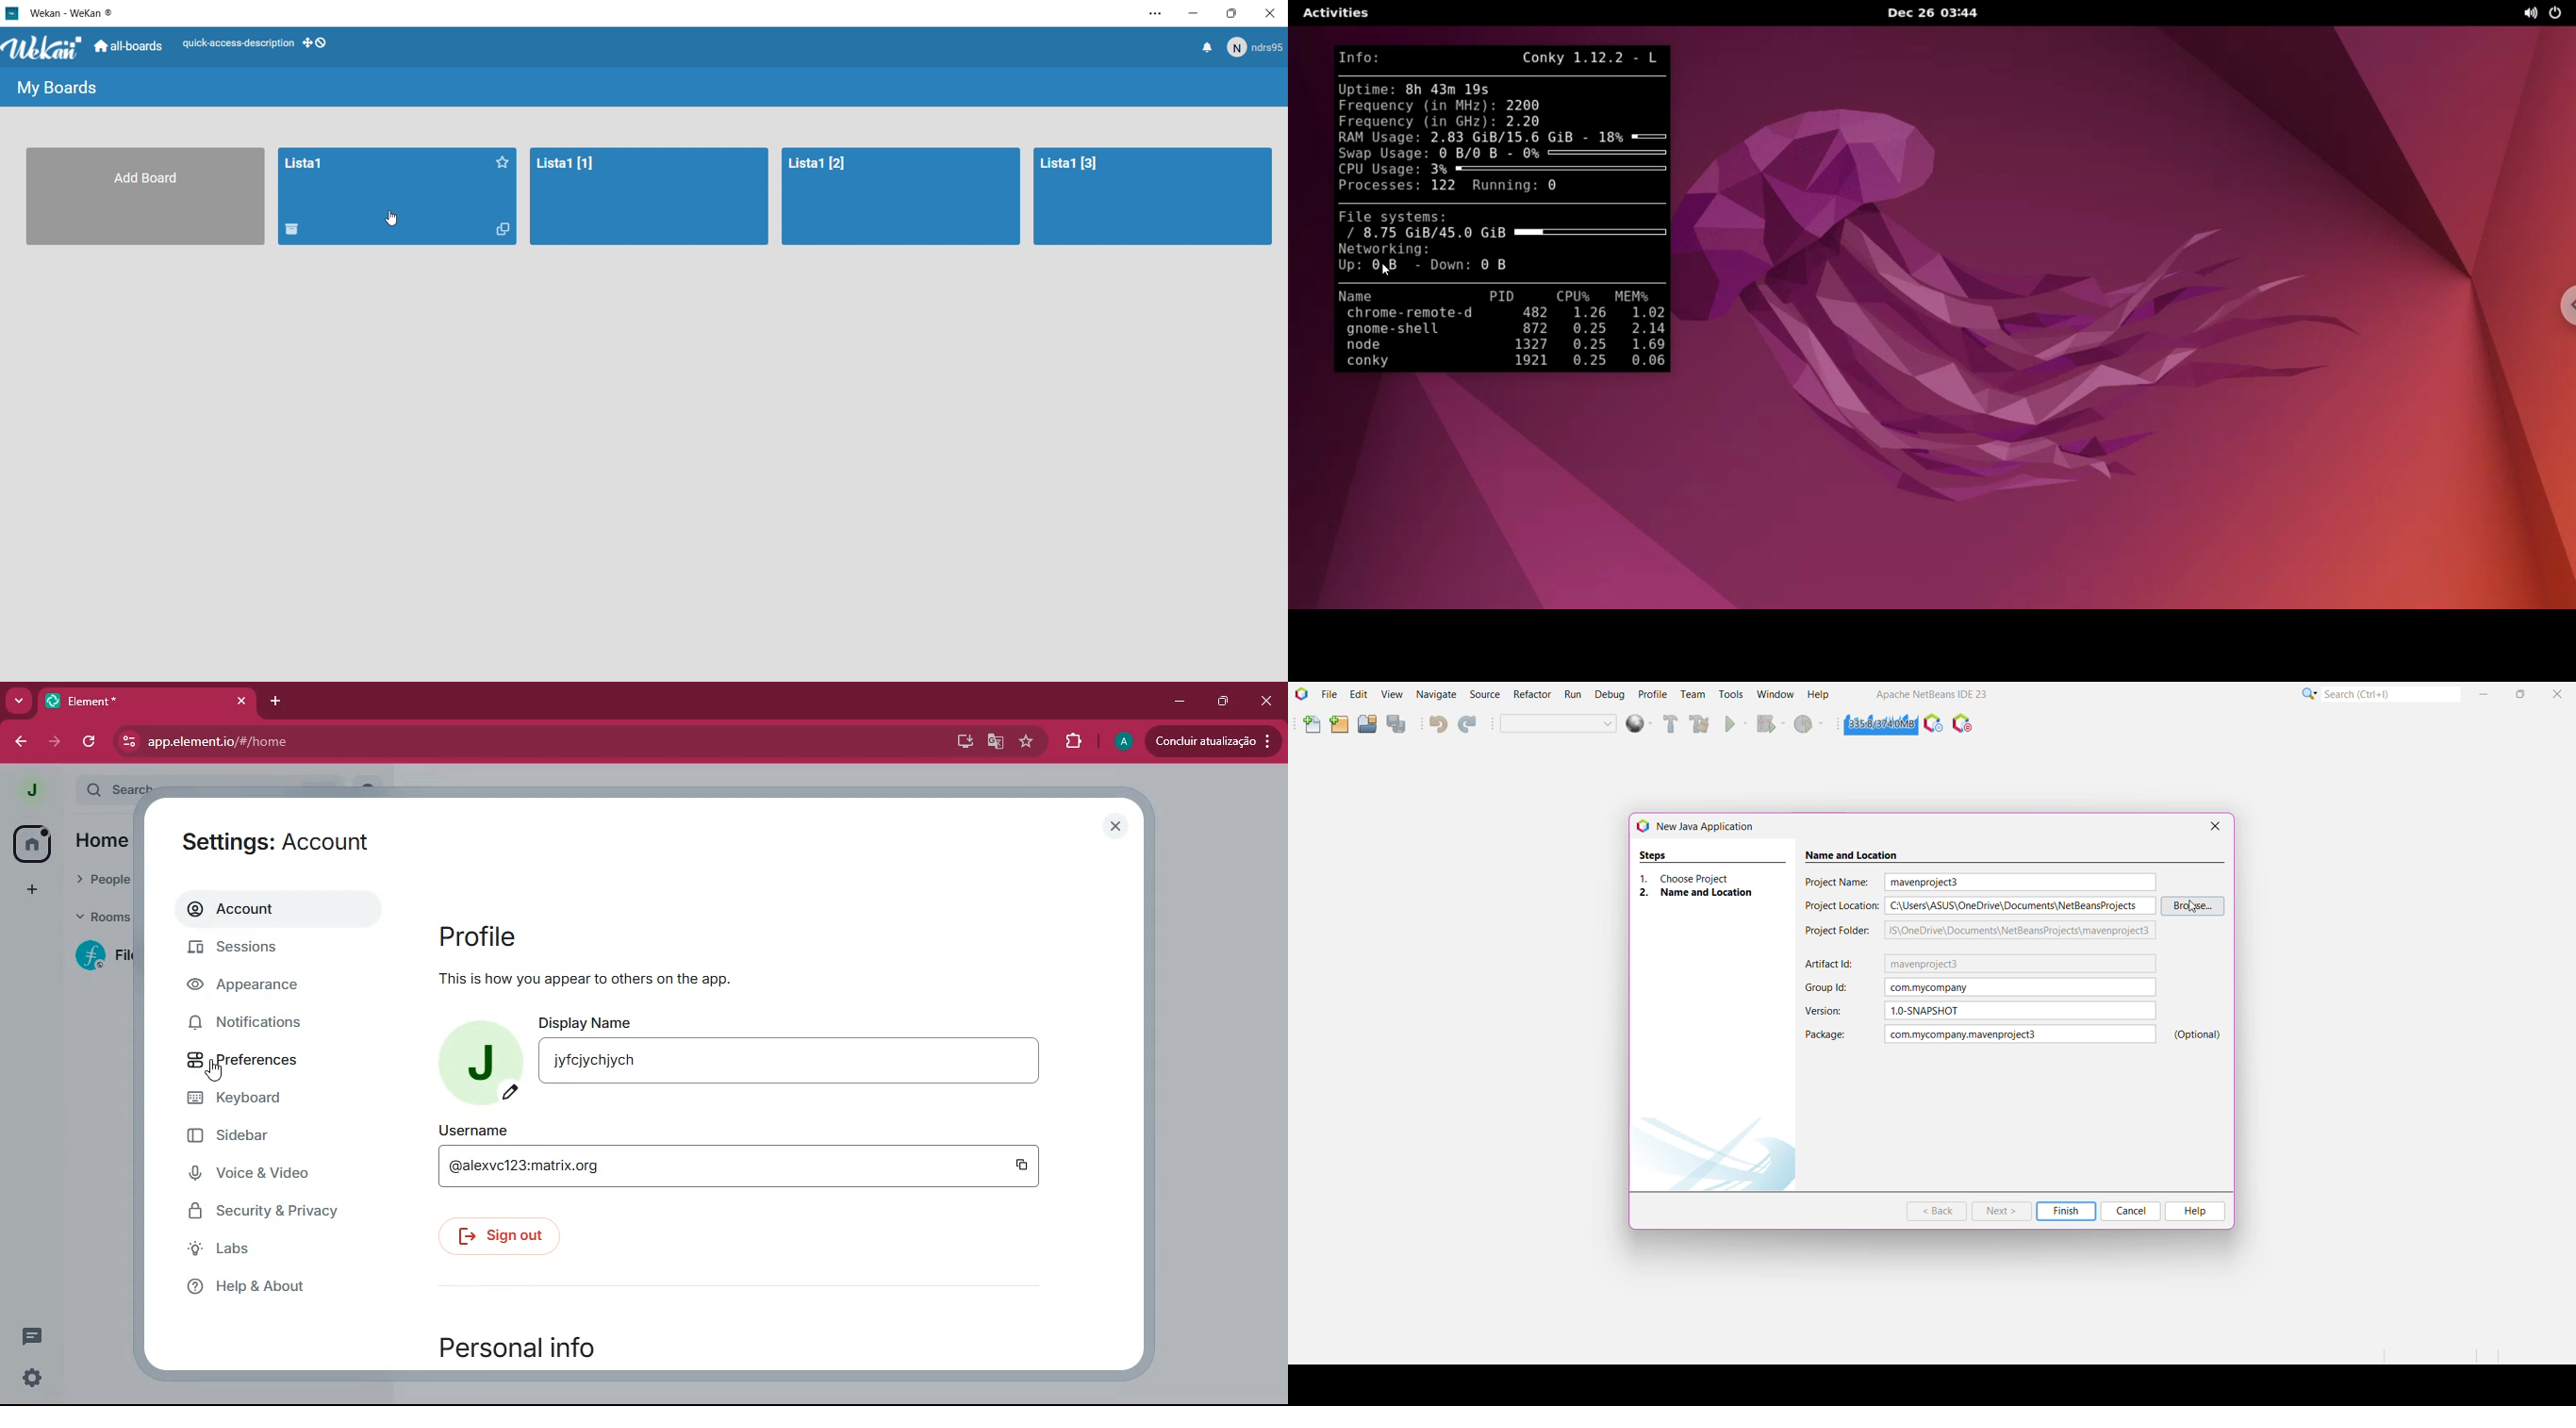  I want to click on app.element.io/#/home, so click(300, 741).